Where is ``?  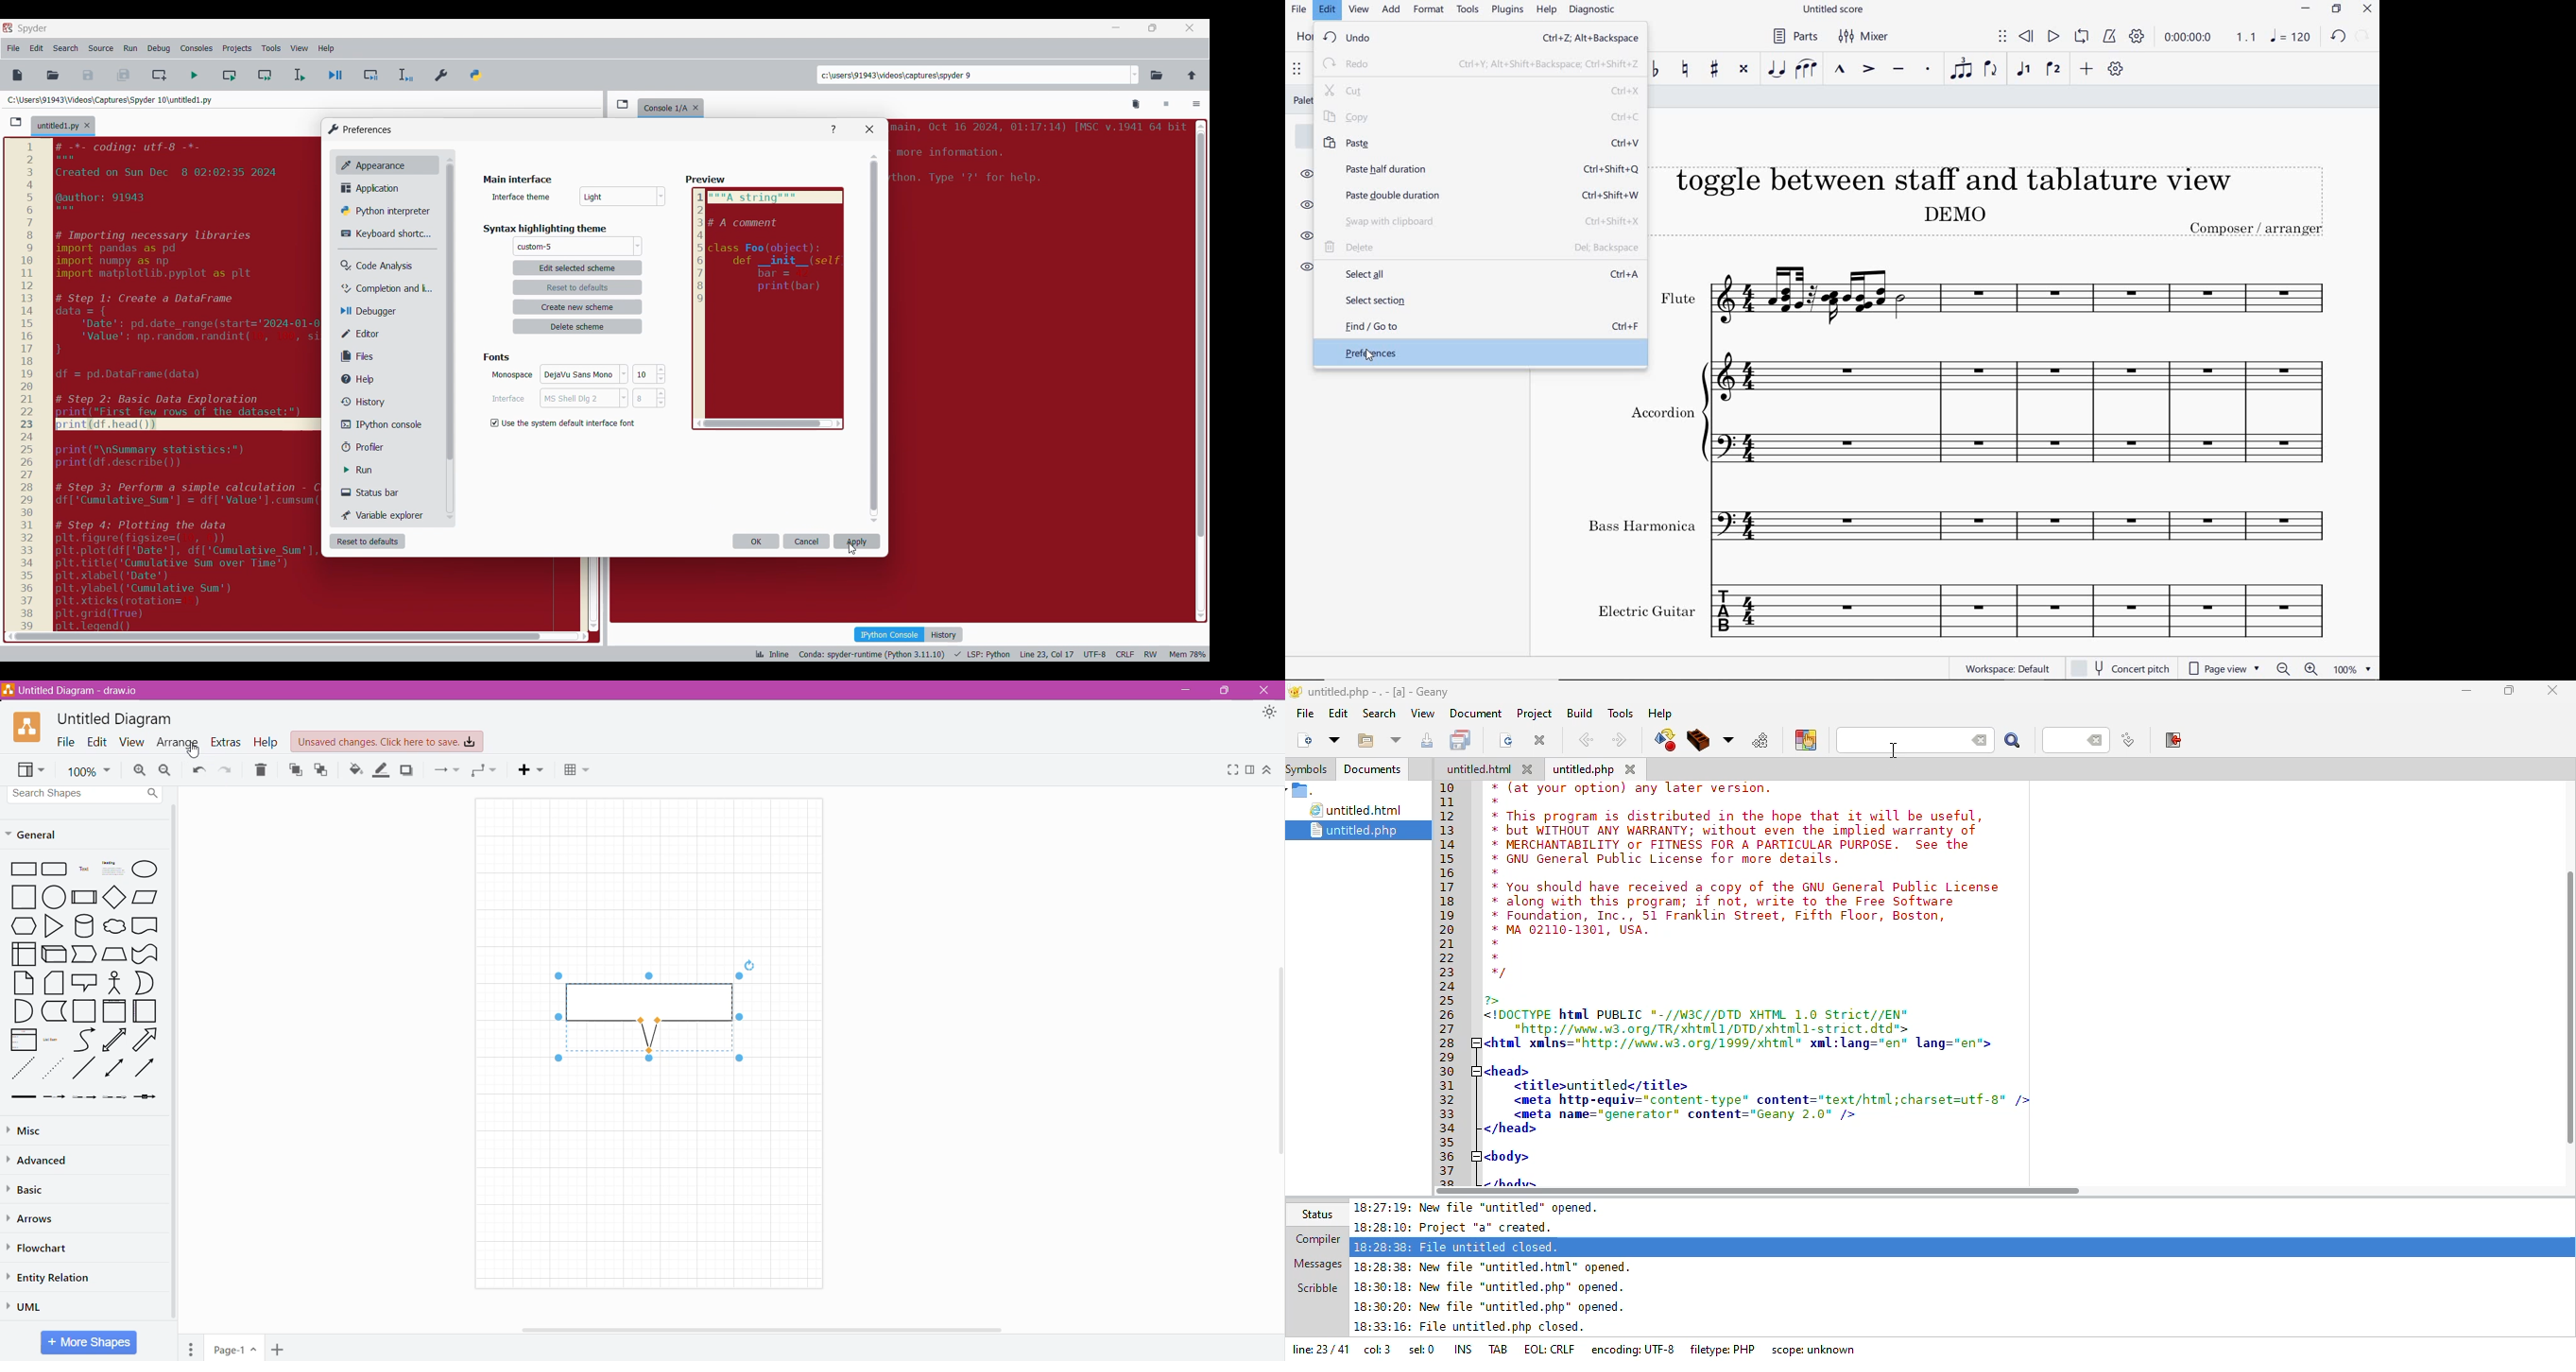  is located at coordinates (770, 313).